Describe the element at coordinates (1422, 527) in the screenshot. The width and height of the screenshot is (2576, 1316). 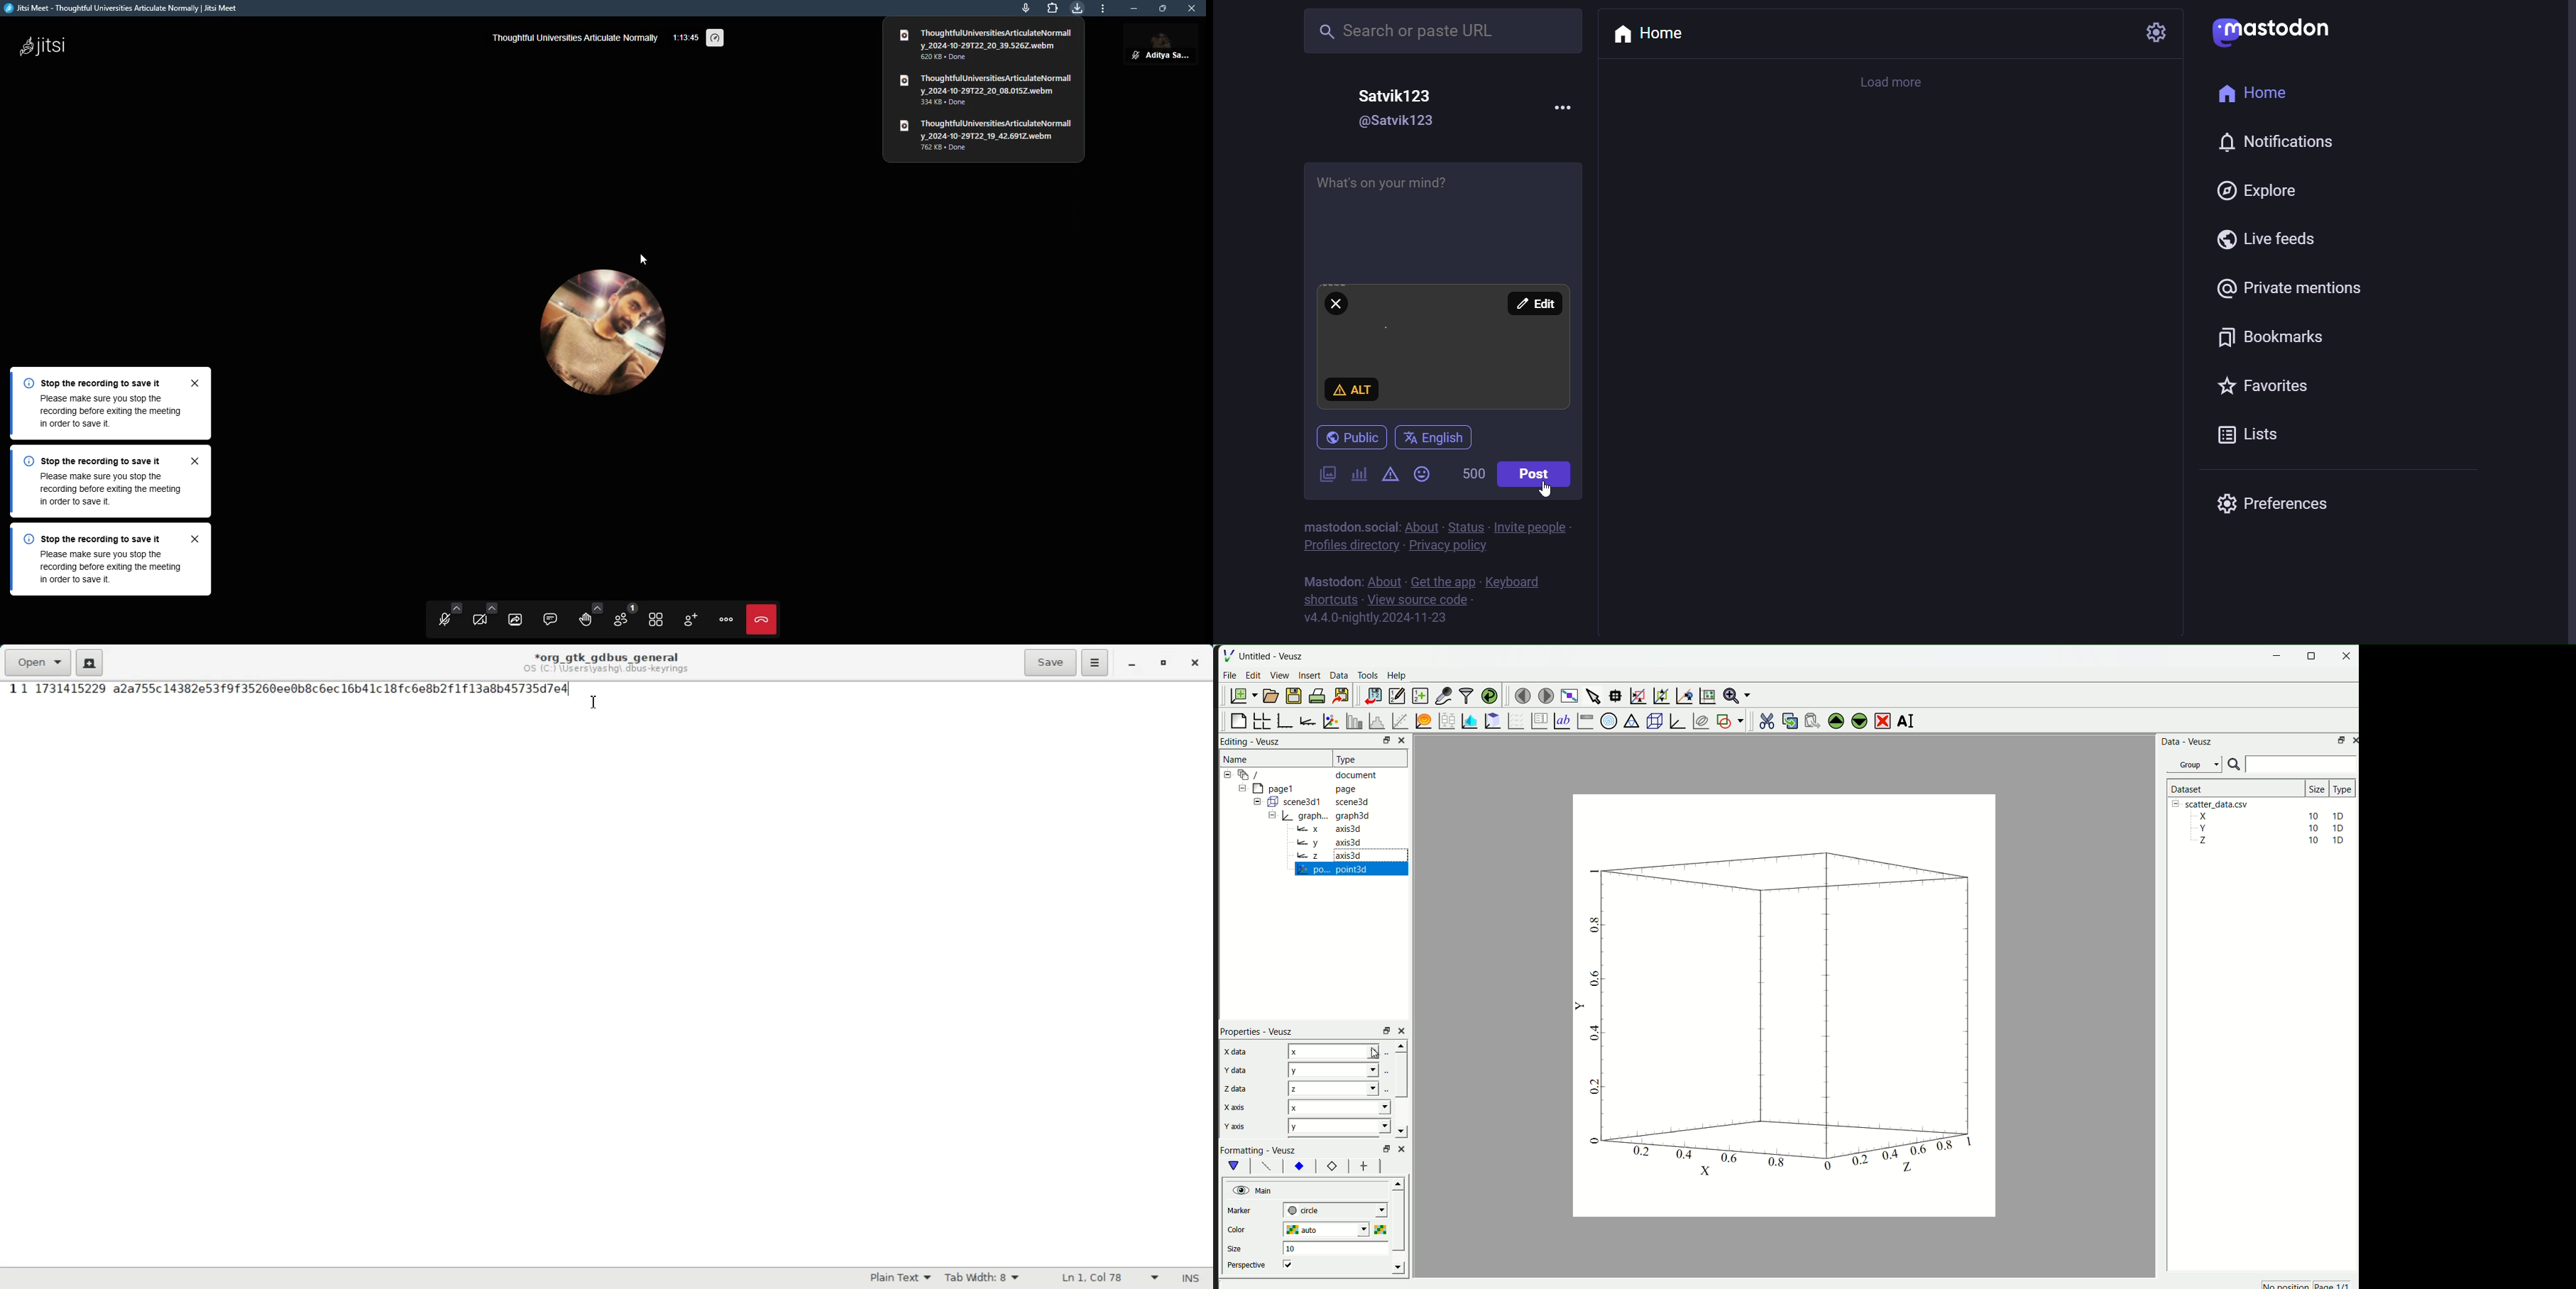
I see `about` at that location.